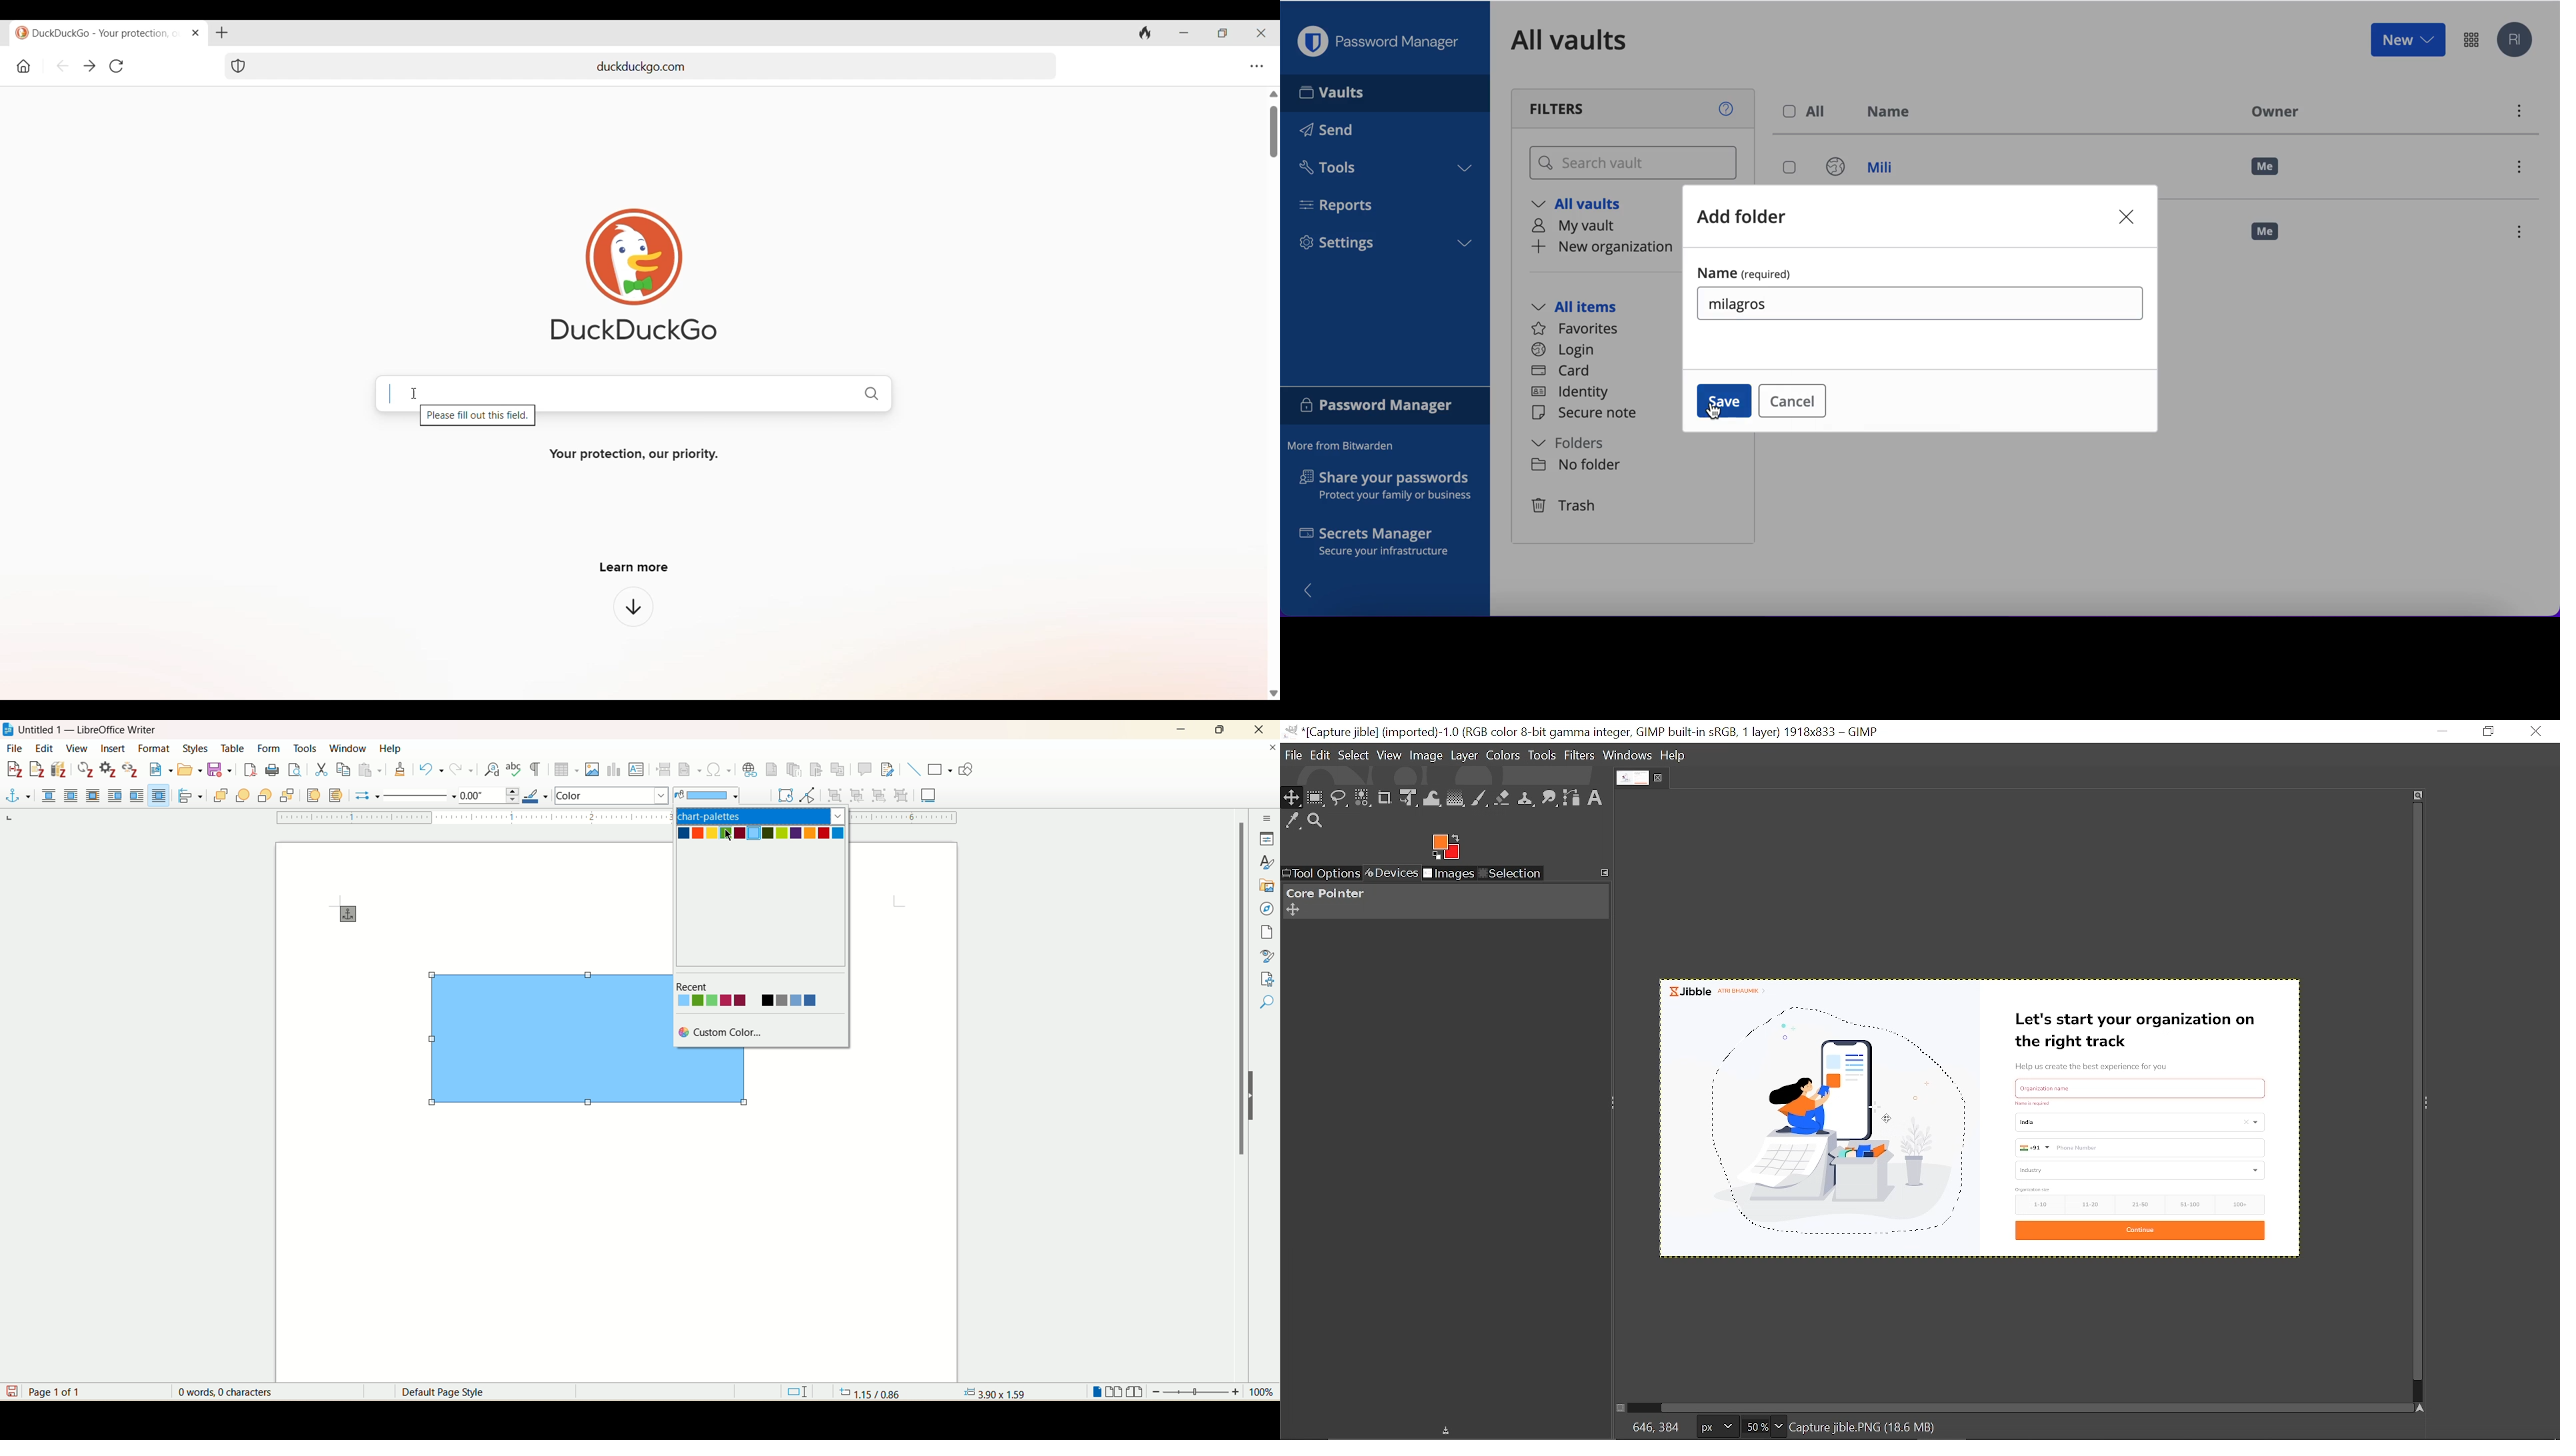 This screenshot has width=2576, height=1456. Describe the element at coordinates (1716, 989) in the screenshot. I see `Jibble` at that location.